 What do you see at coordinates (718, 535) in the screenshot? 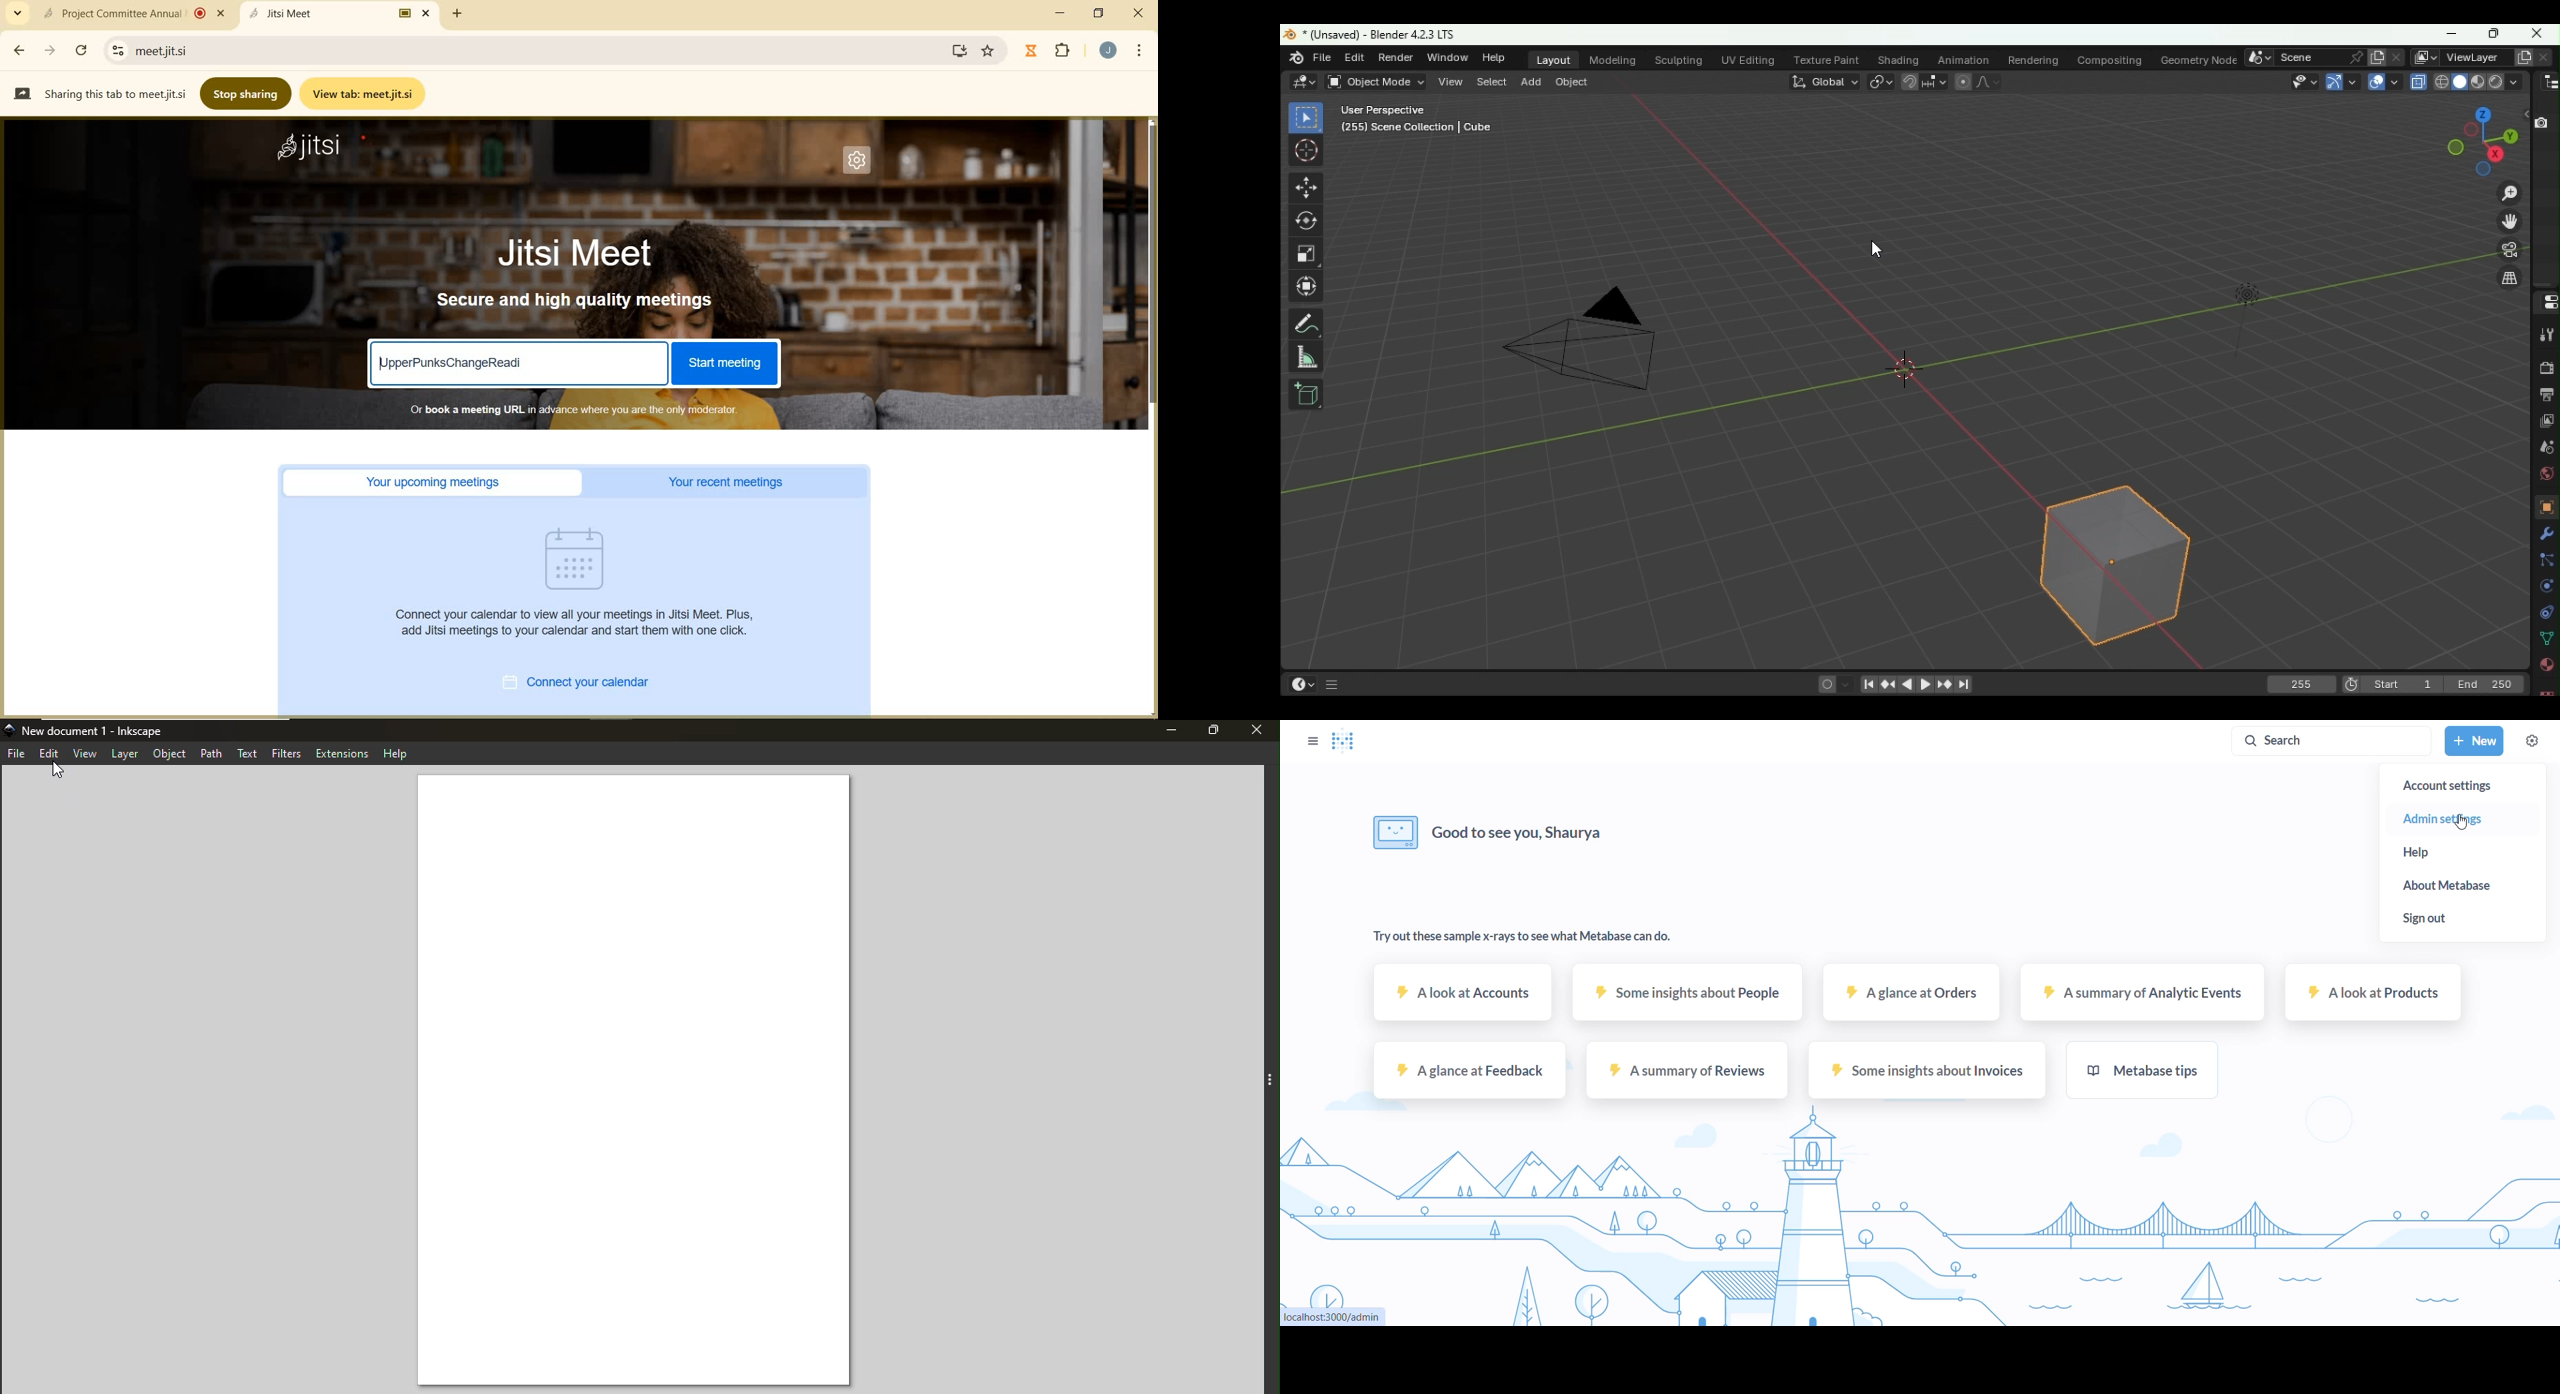
I see `cursor` at bounding box center [718, 535].